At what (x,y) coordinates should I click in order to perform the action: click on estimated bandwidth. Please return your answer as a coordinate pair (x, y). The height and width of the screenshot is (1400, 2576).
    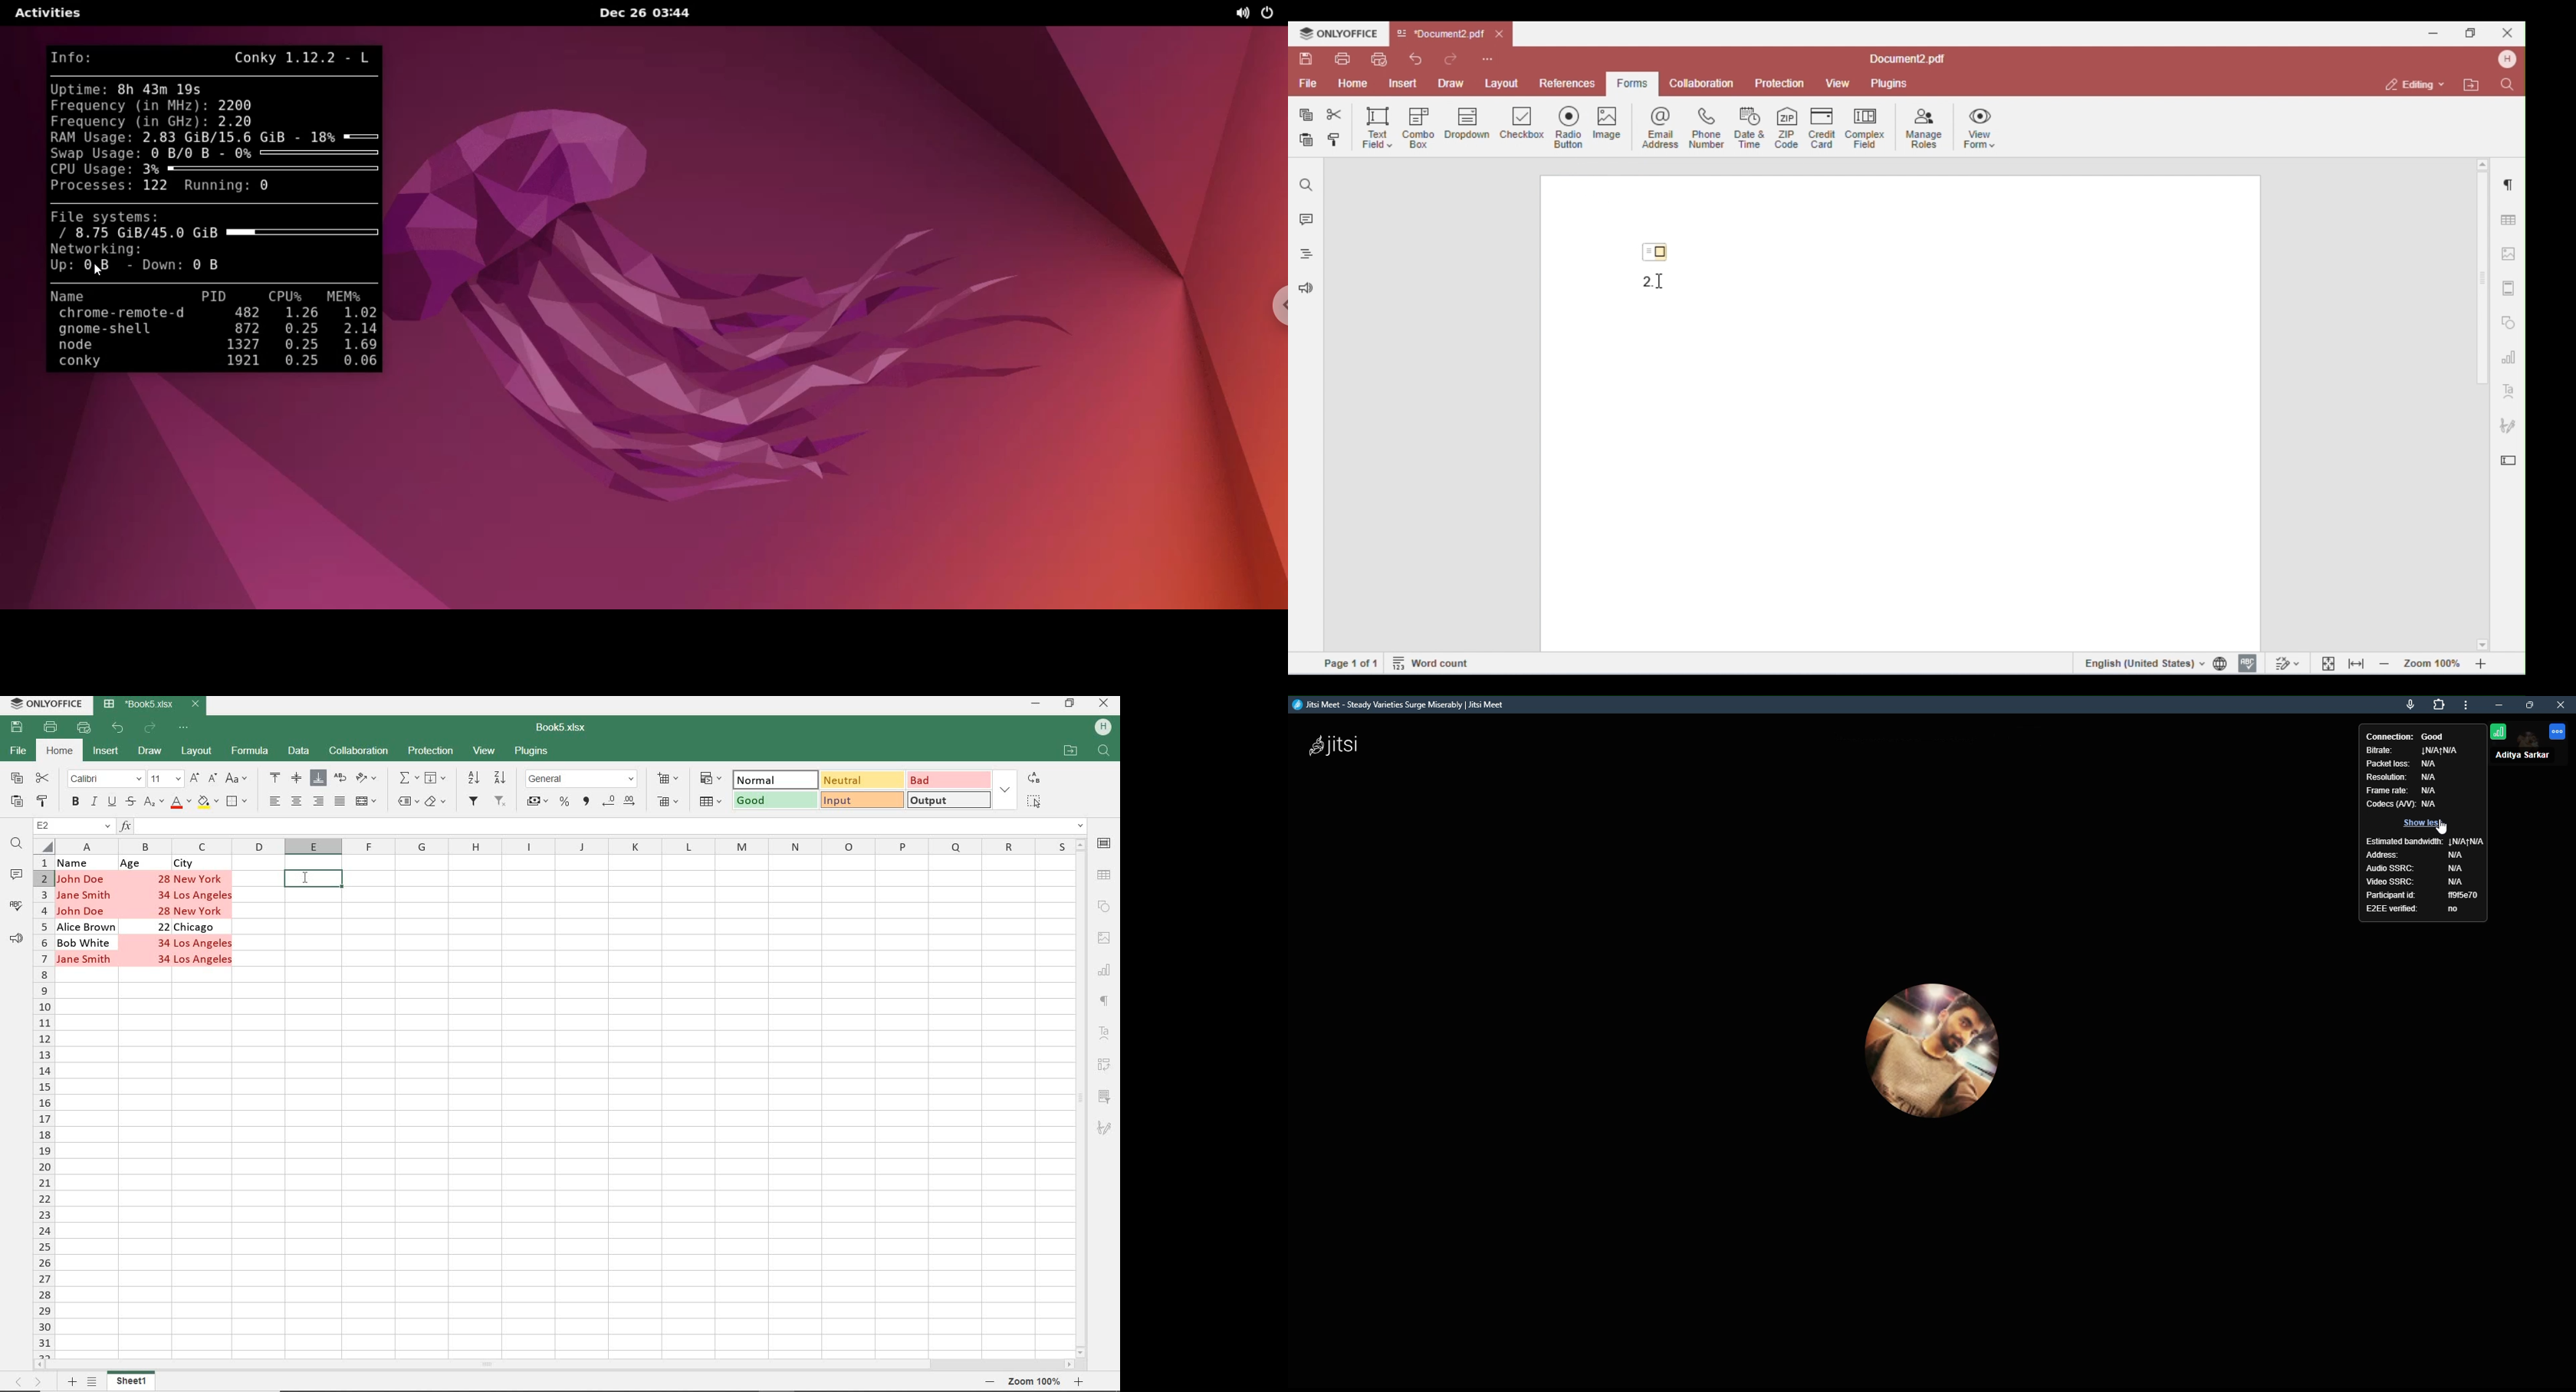
    Looking at the image, I should click on (2404, 841).